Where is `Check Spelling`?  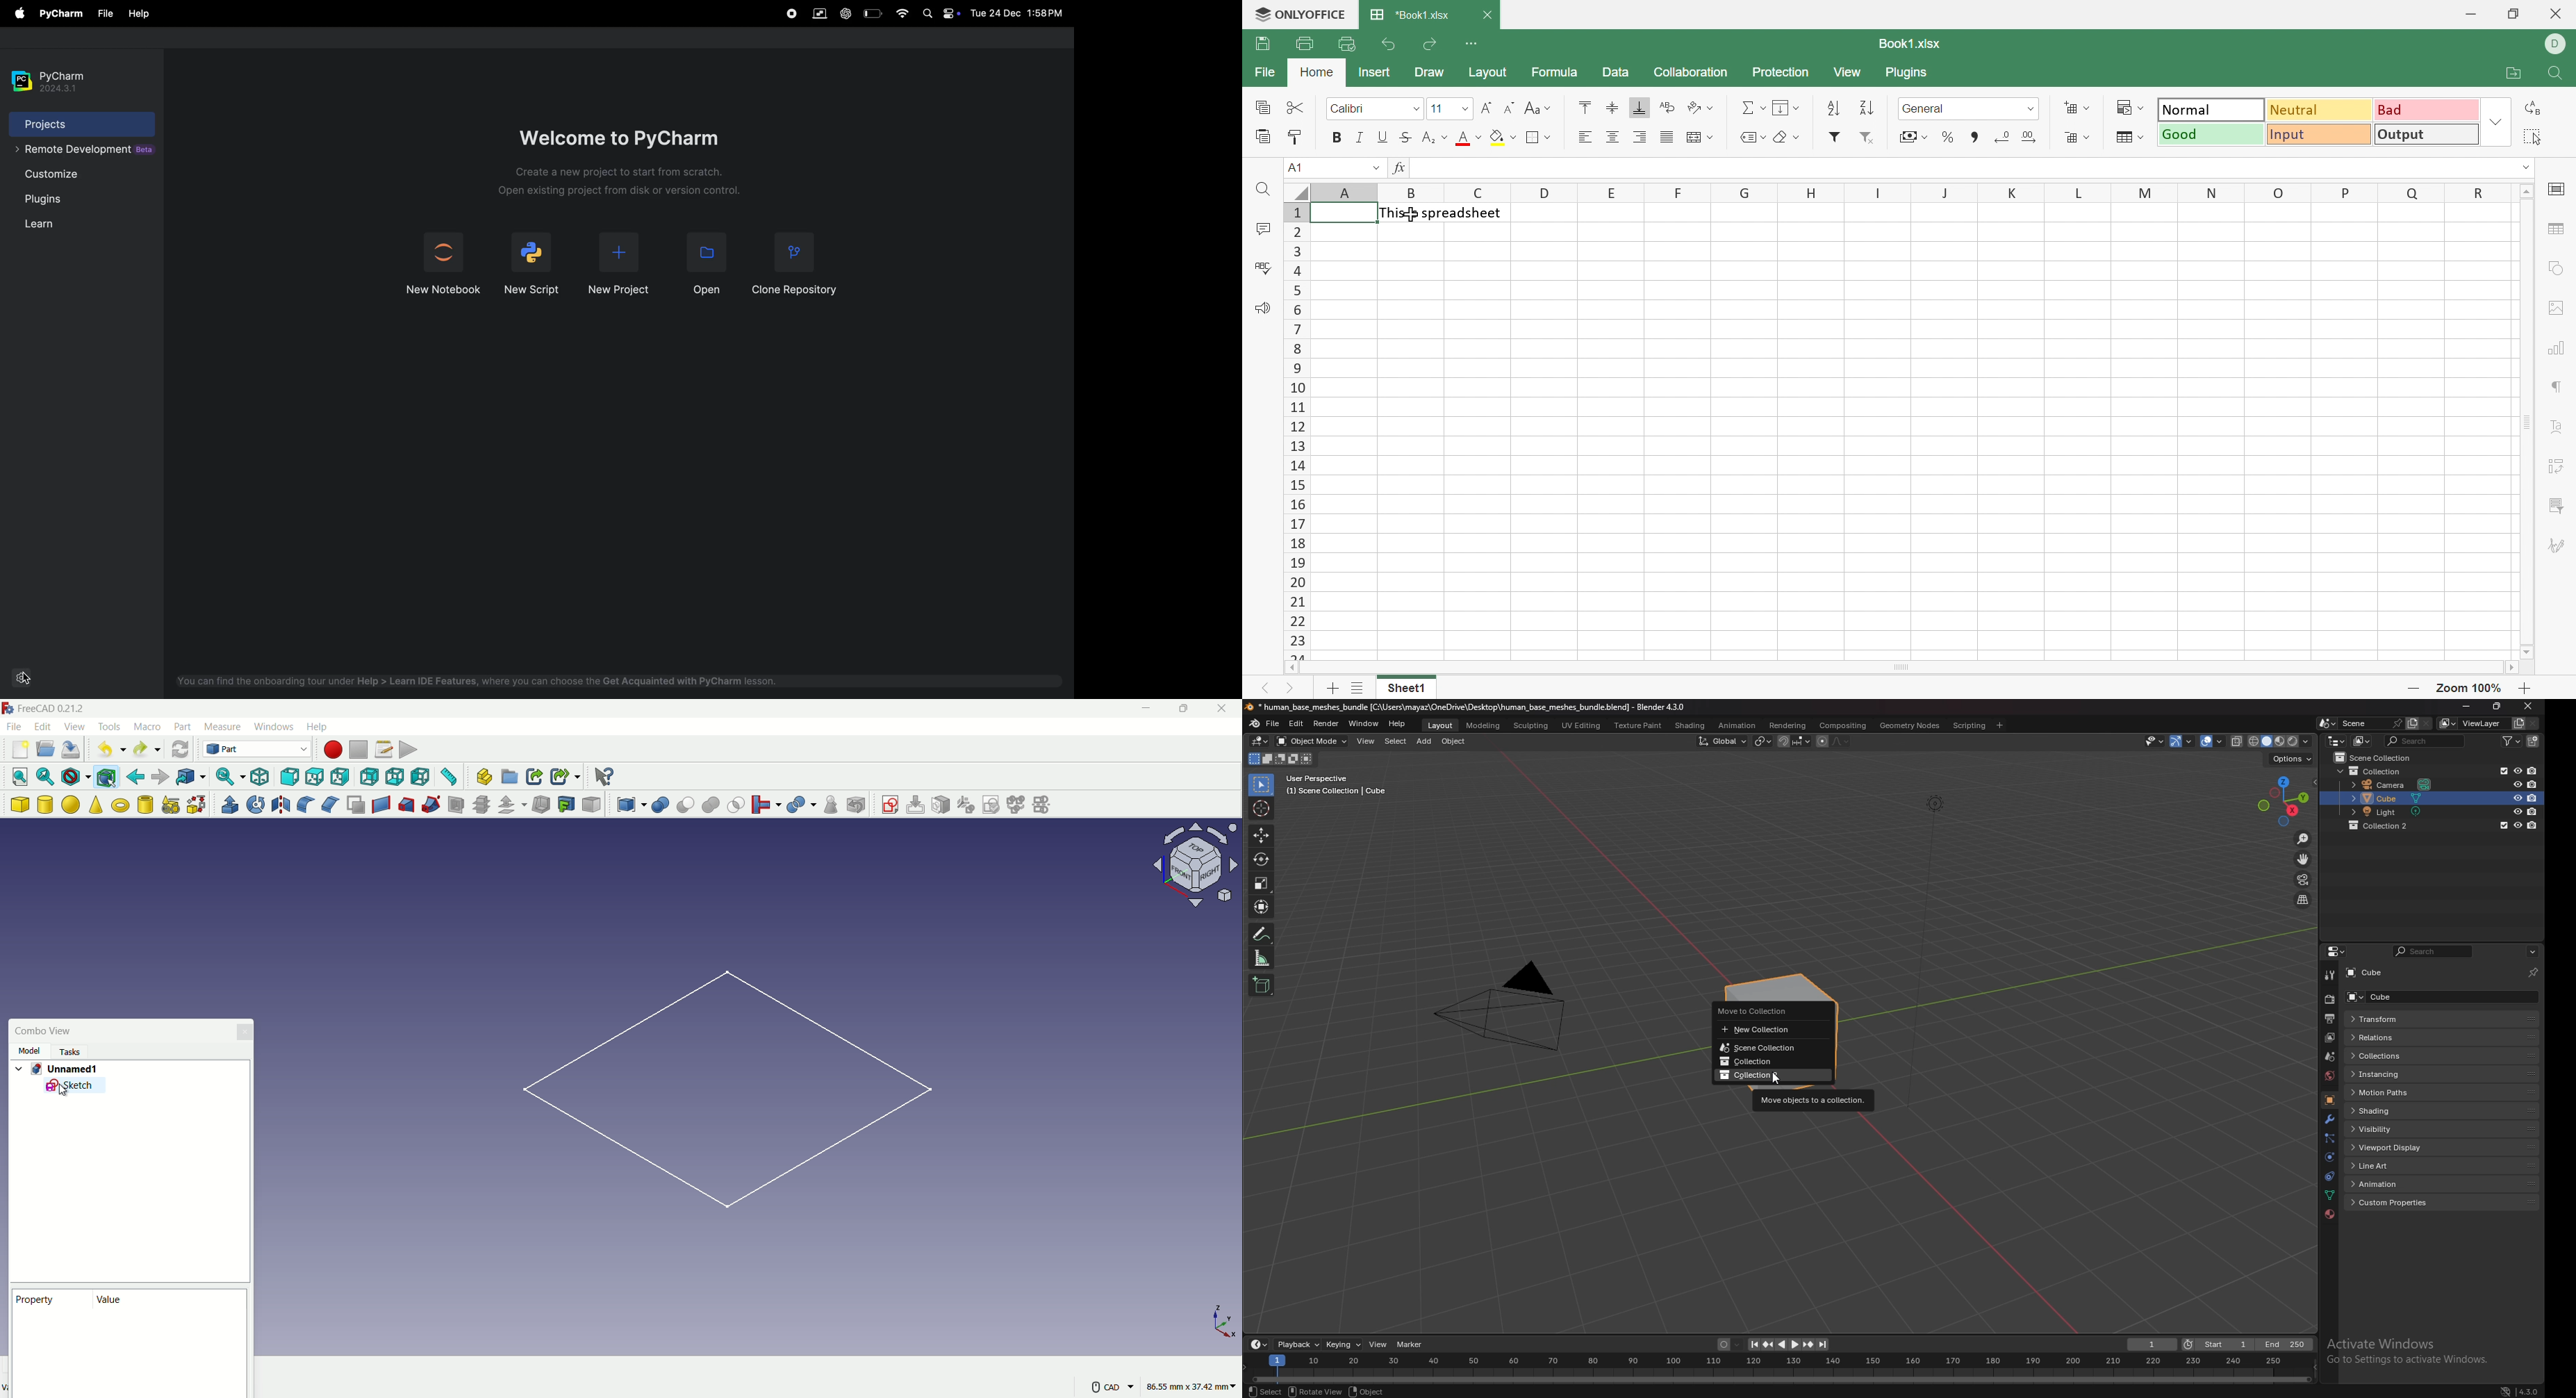 Check Spelling is located at coordinates (1263, 268).